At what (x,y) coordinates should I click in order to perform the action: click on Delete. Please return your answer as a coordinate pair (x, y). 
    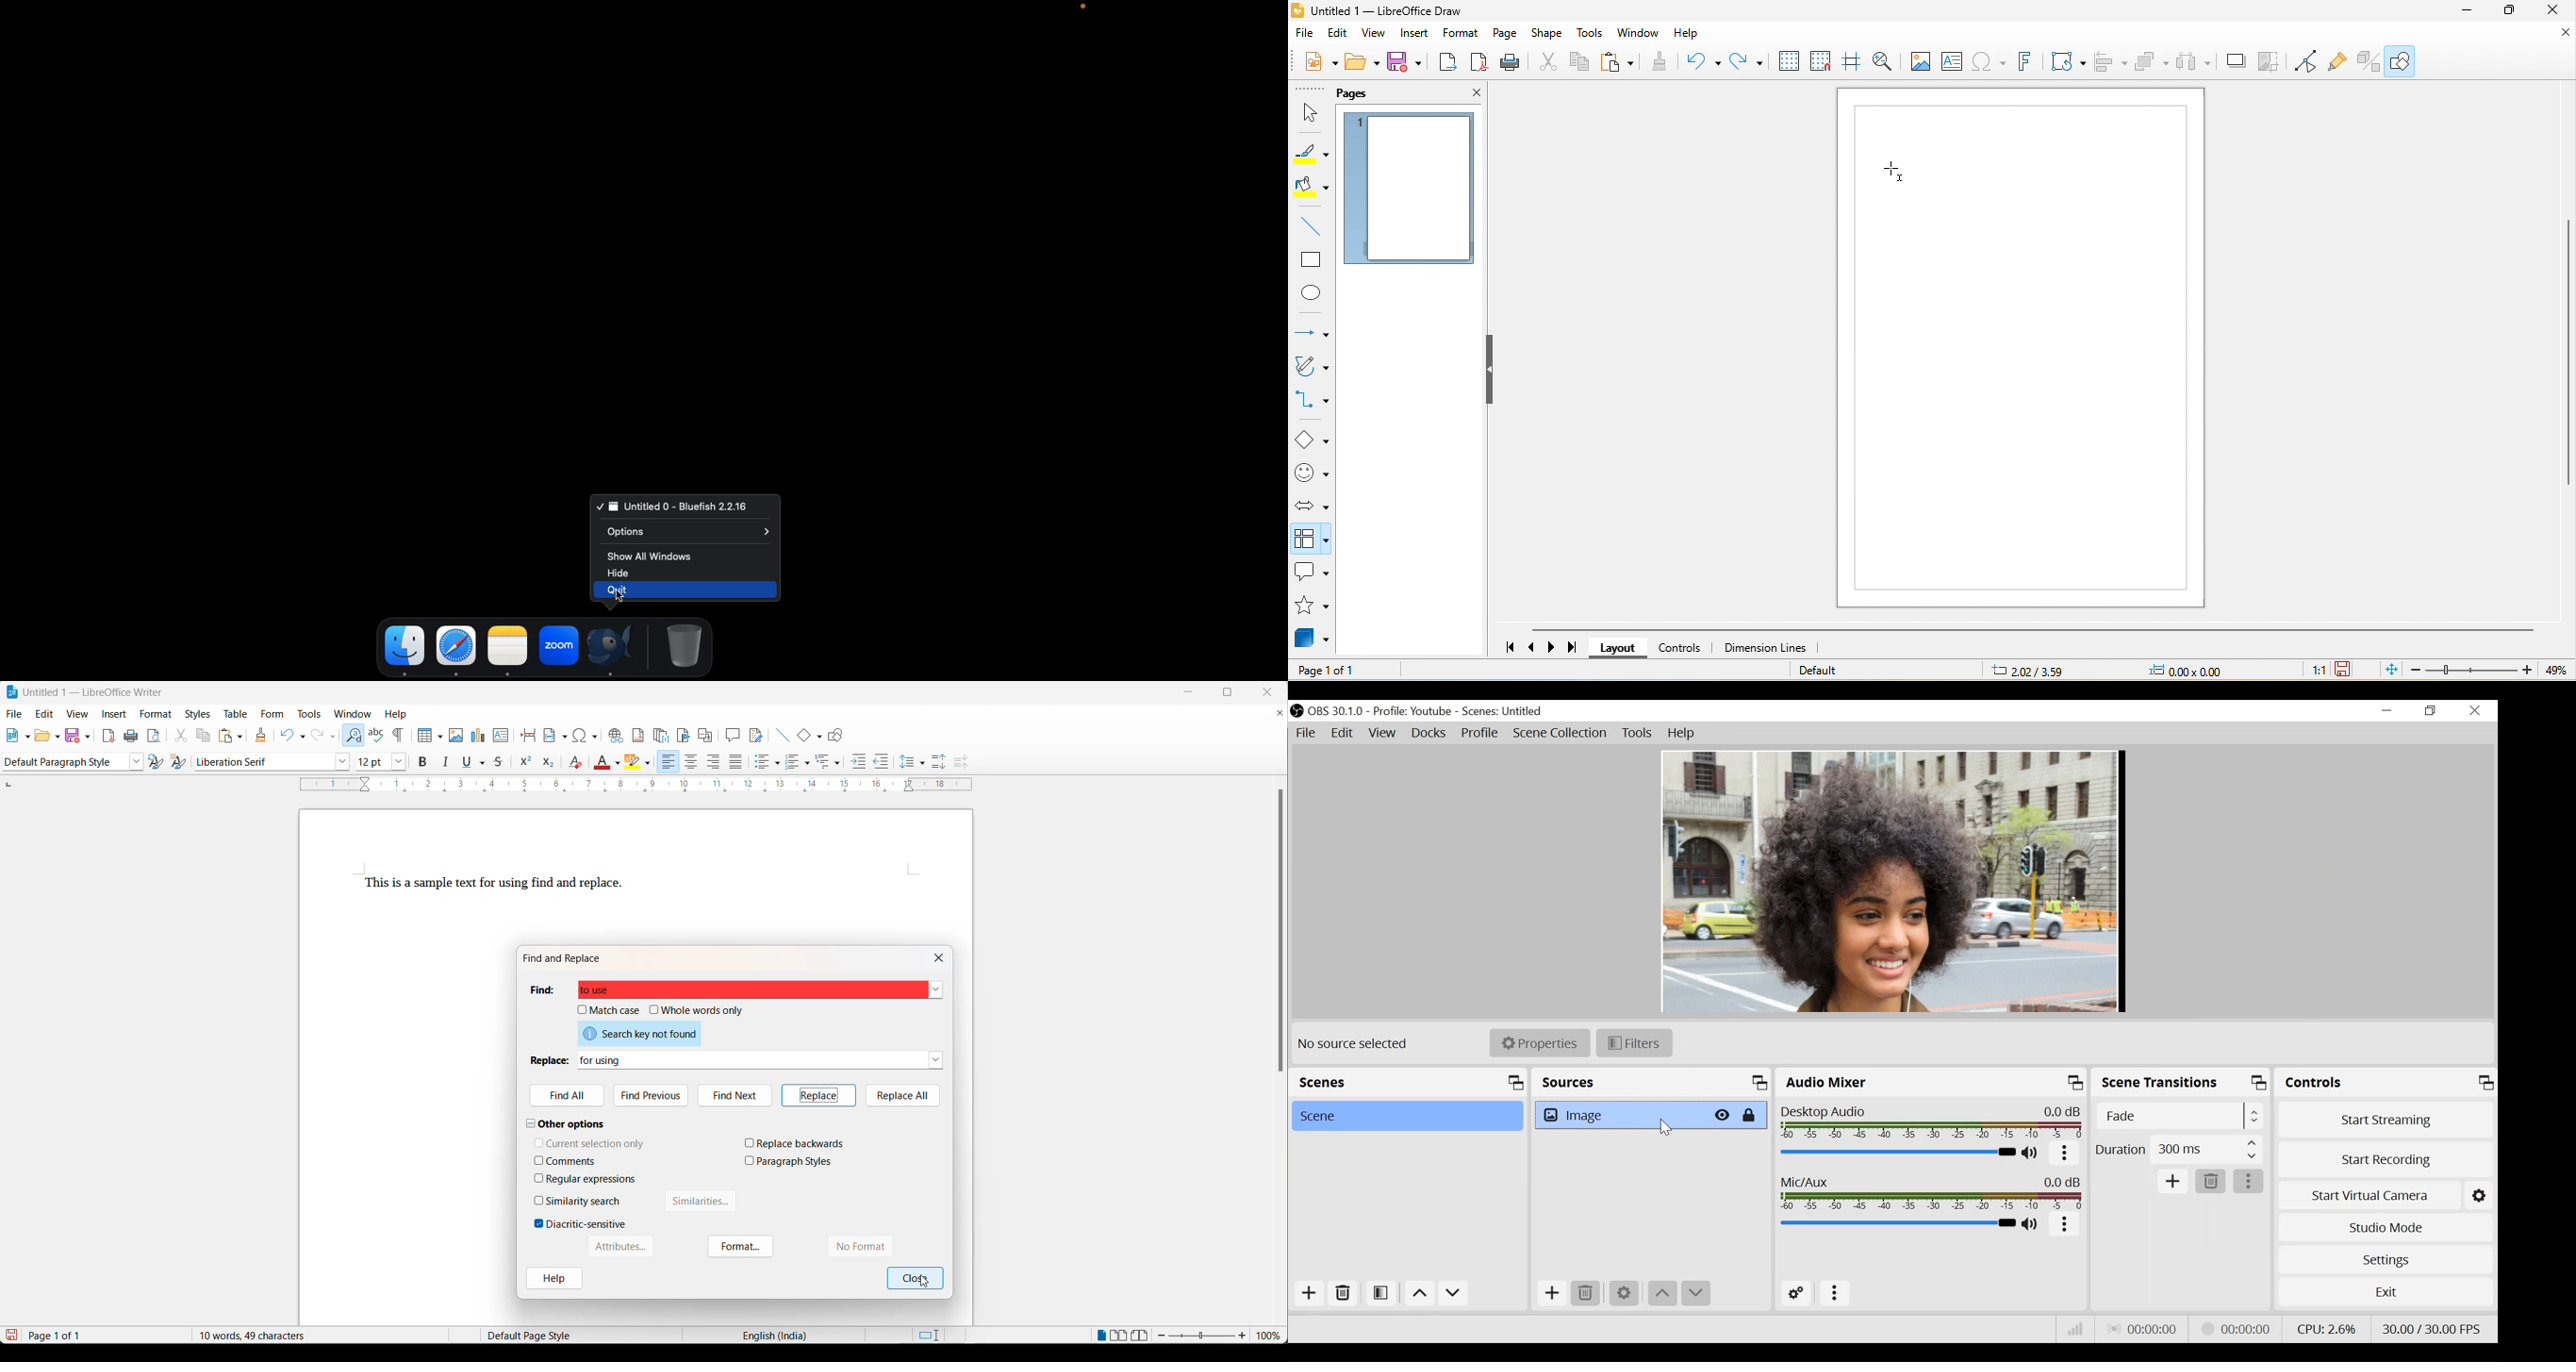
    Looking at the image, I should click on (1345, 1295).